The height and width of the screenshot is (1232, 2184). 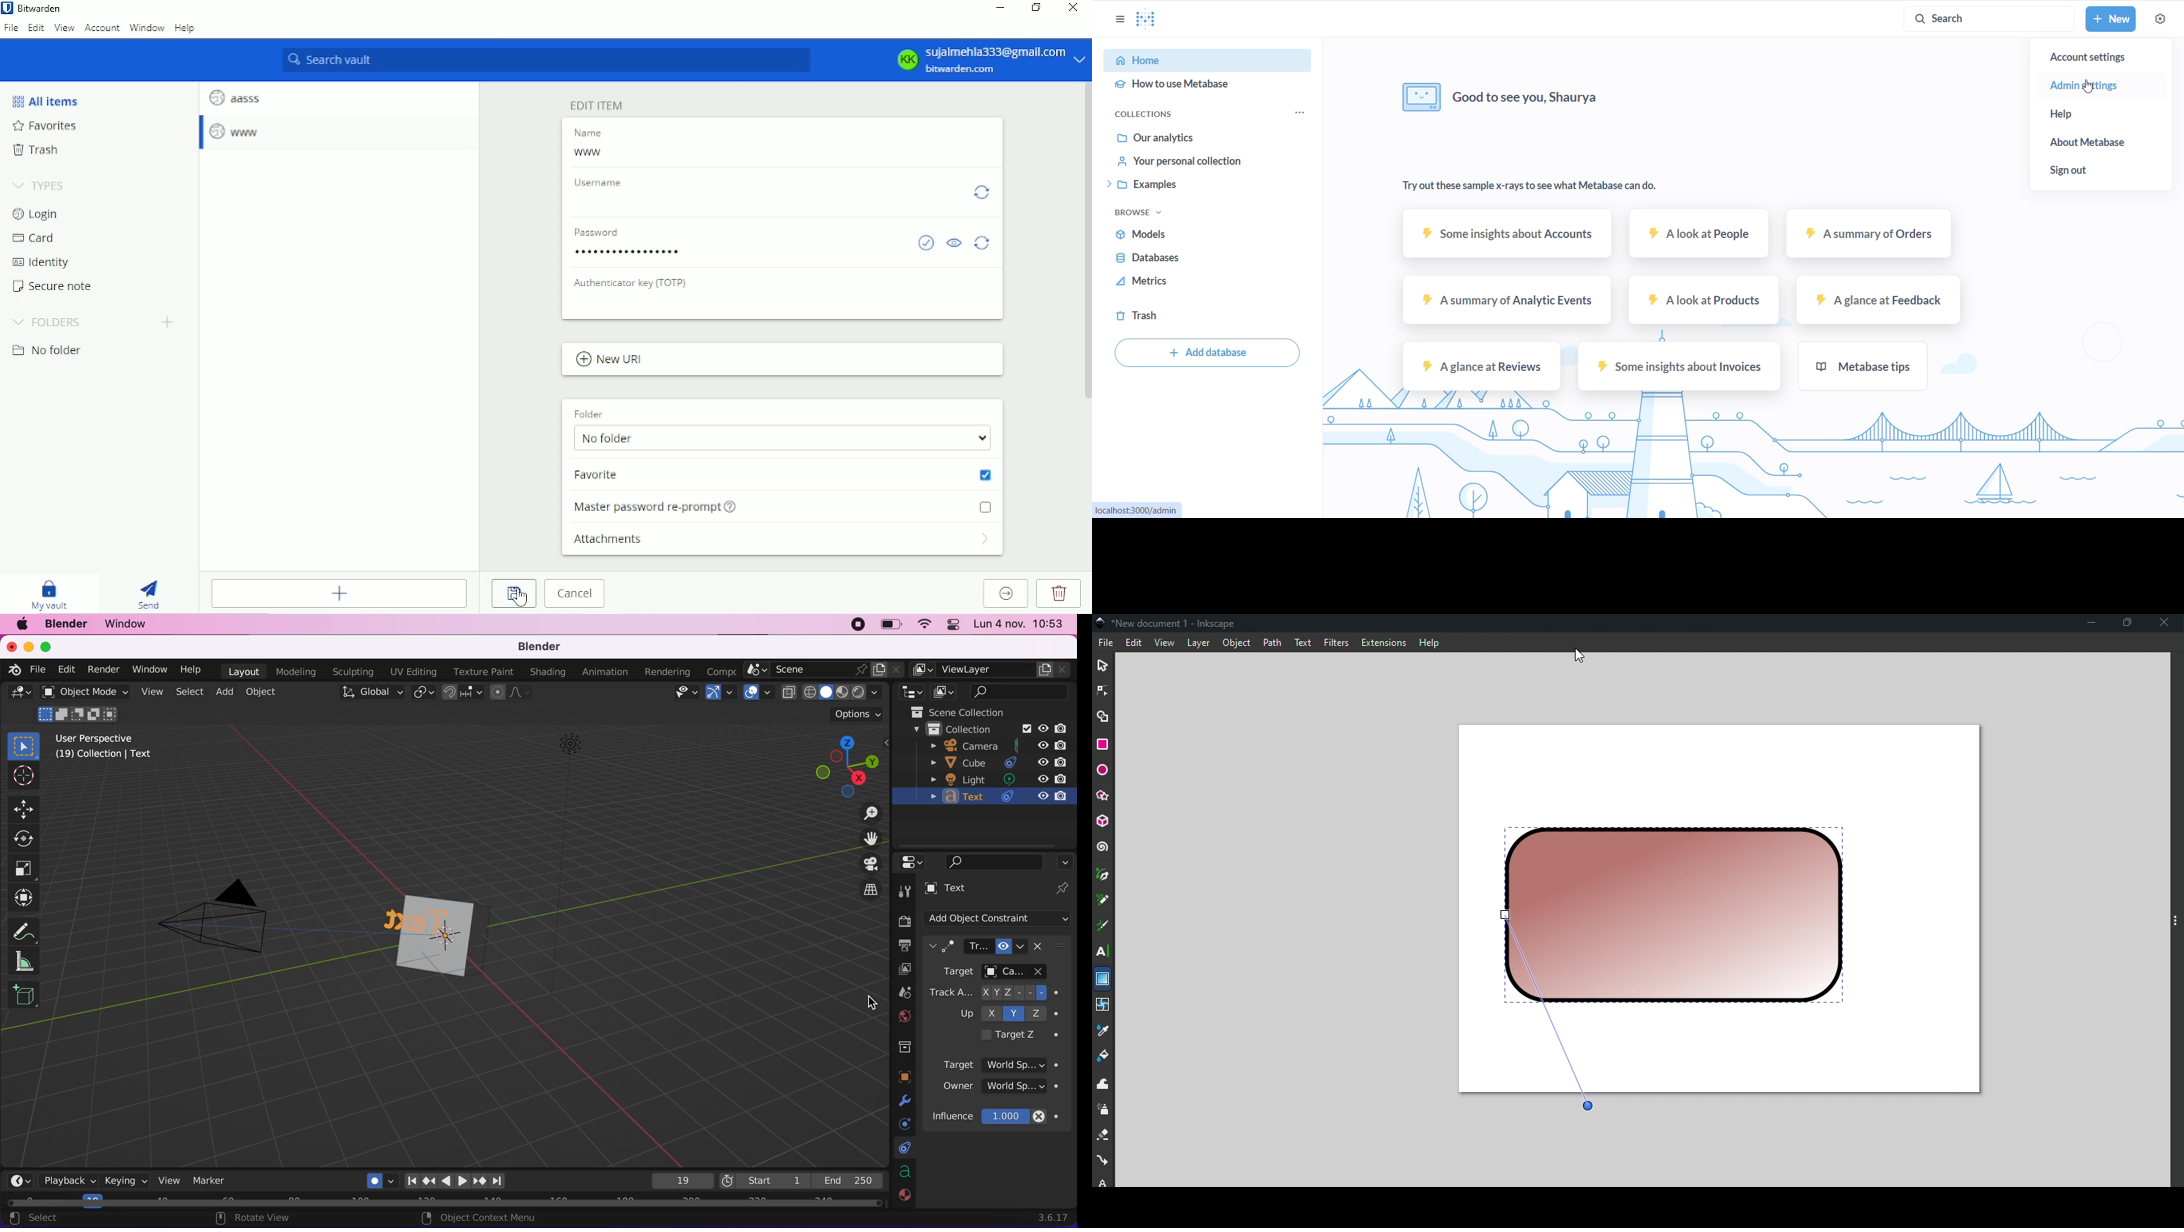 What do you see at coordinates (267, 692) in the screenshot?
I see `object` at bounding box center [267, 692].